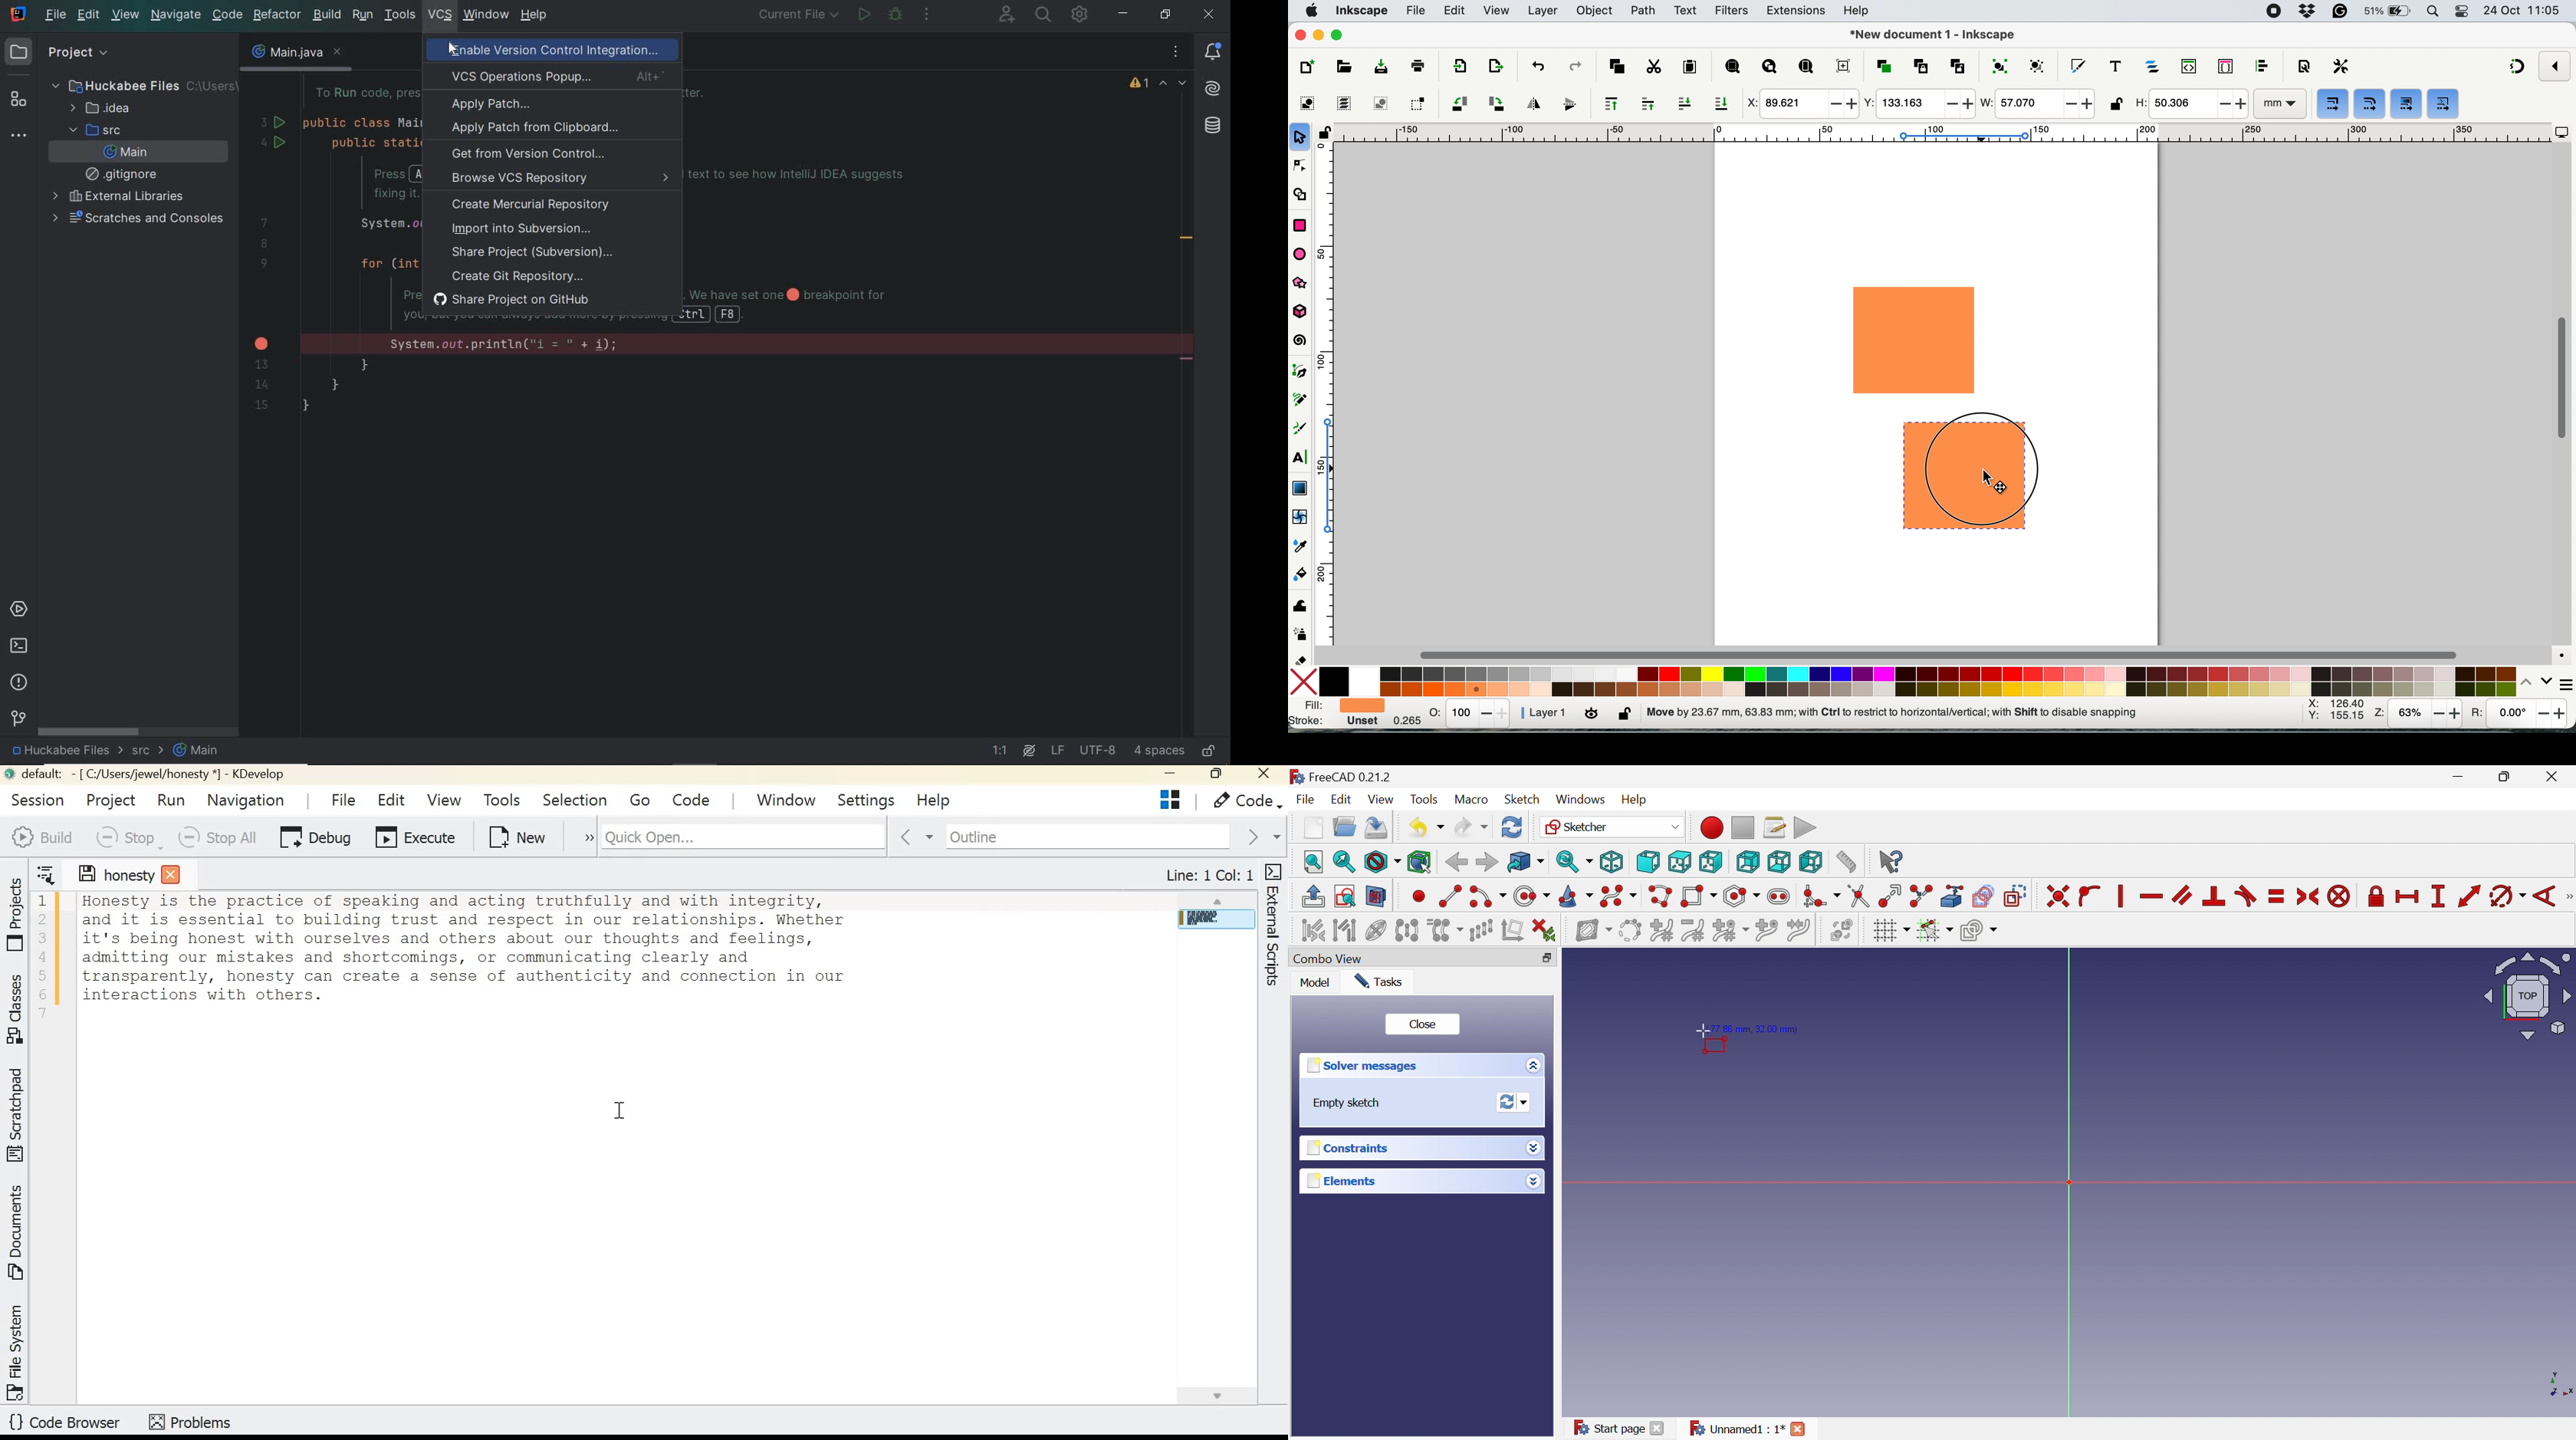 This screenshot has width=2576, height=1456. What do you see at coordinates (1532, 1182) in the screenshot?
I see `Drop down` at bounding box center [1532, 1182].